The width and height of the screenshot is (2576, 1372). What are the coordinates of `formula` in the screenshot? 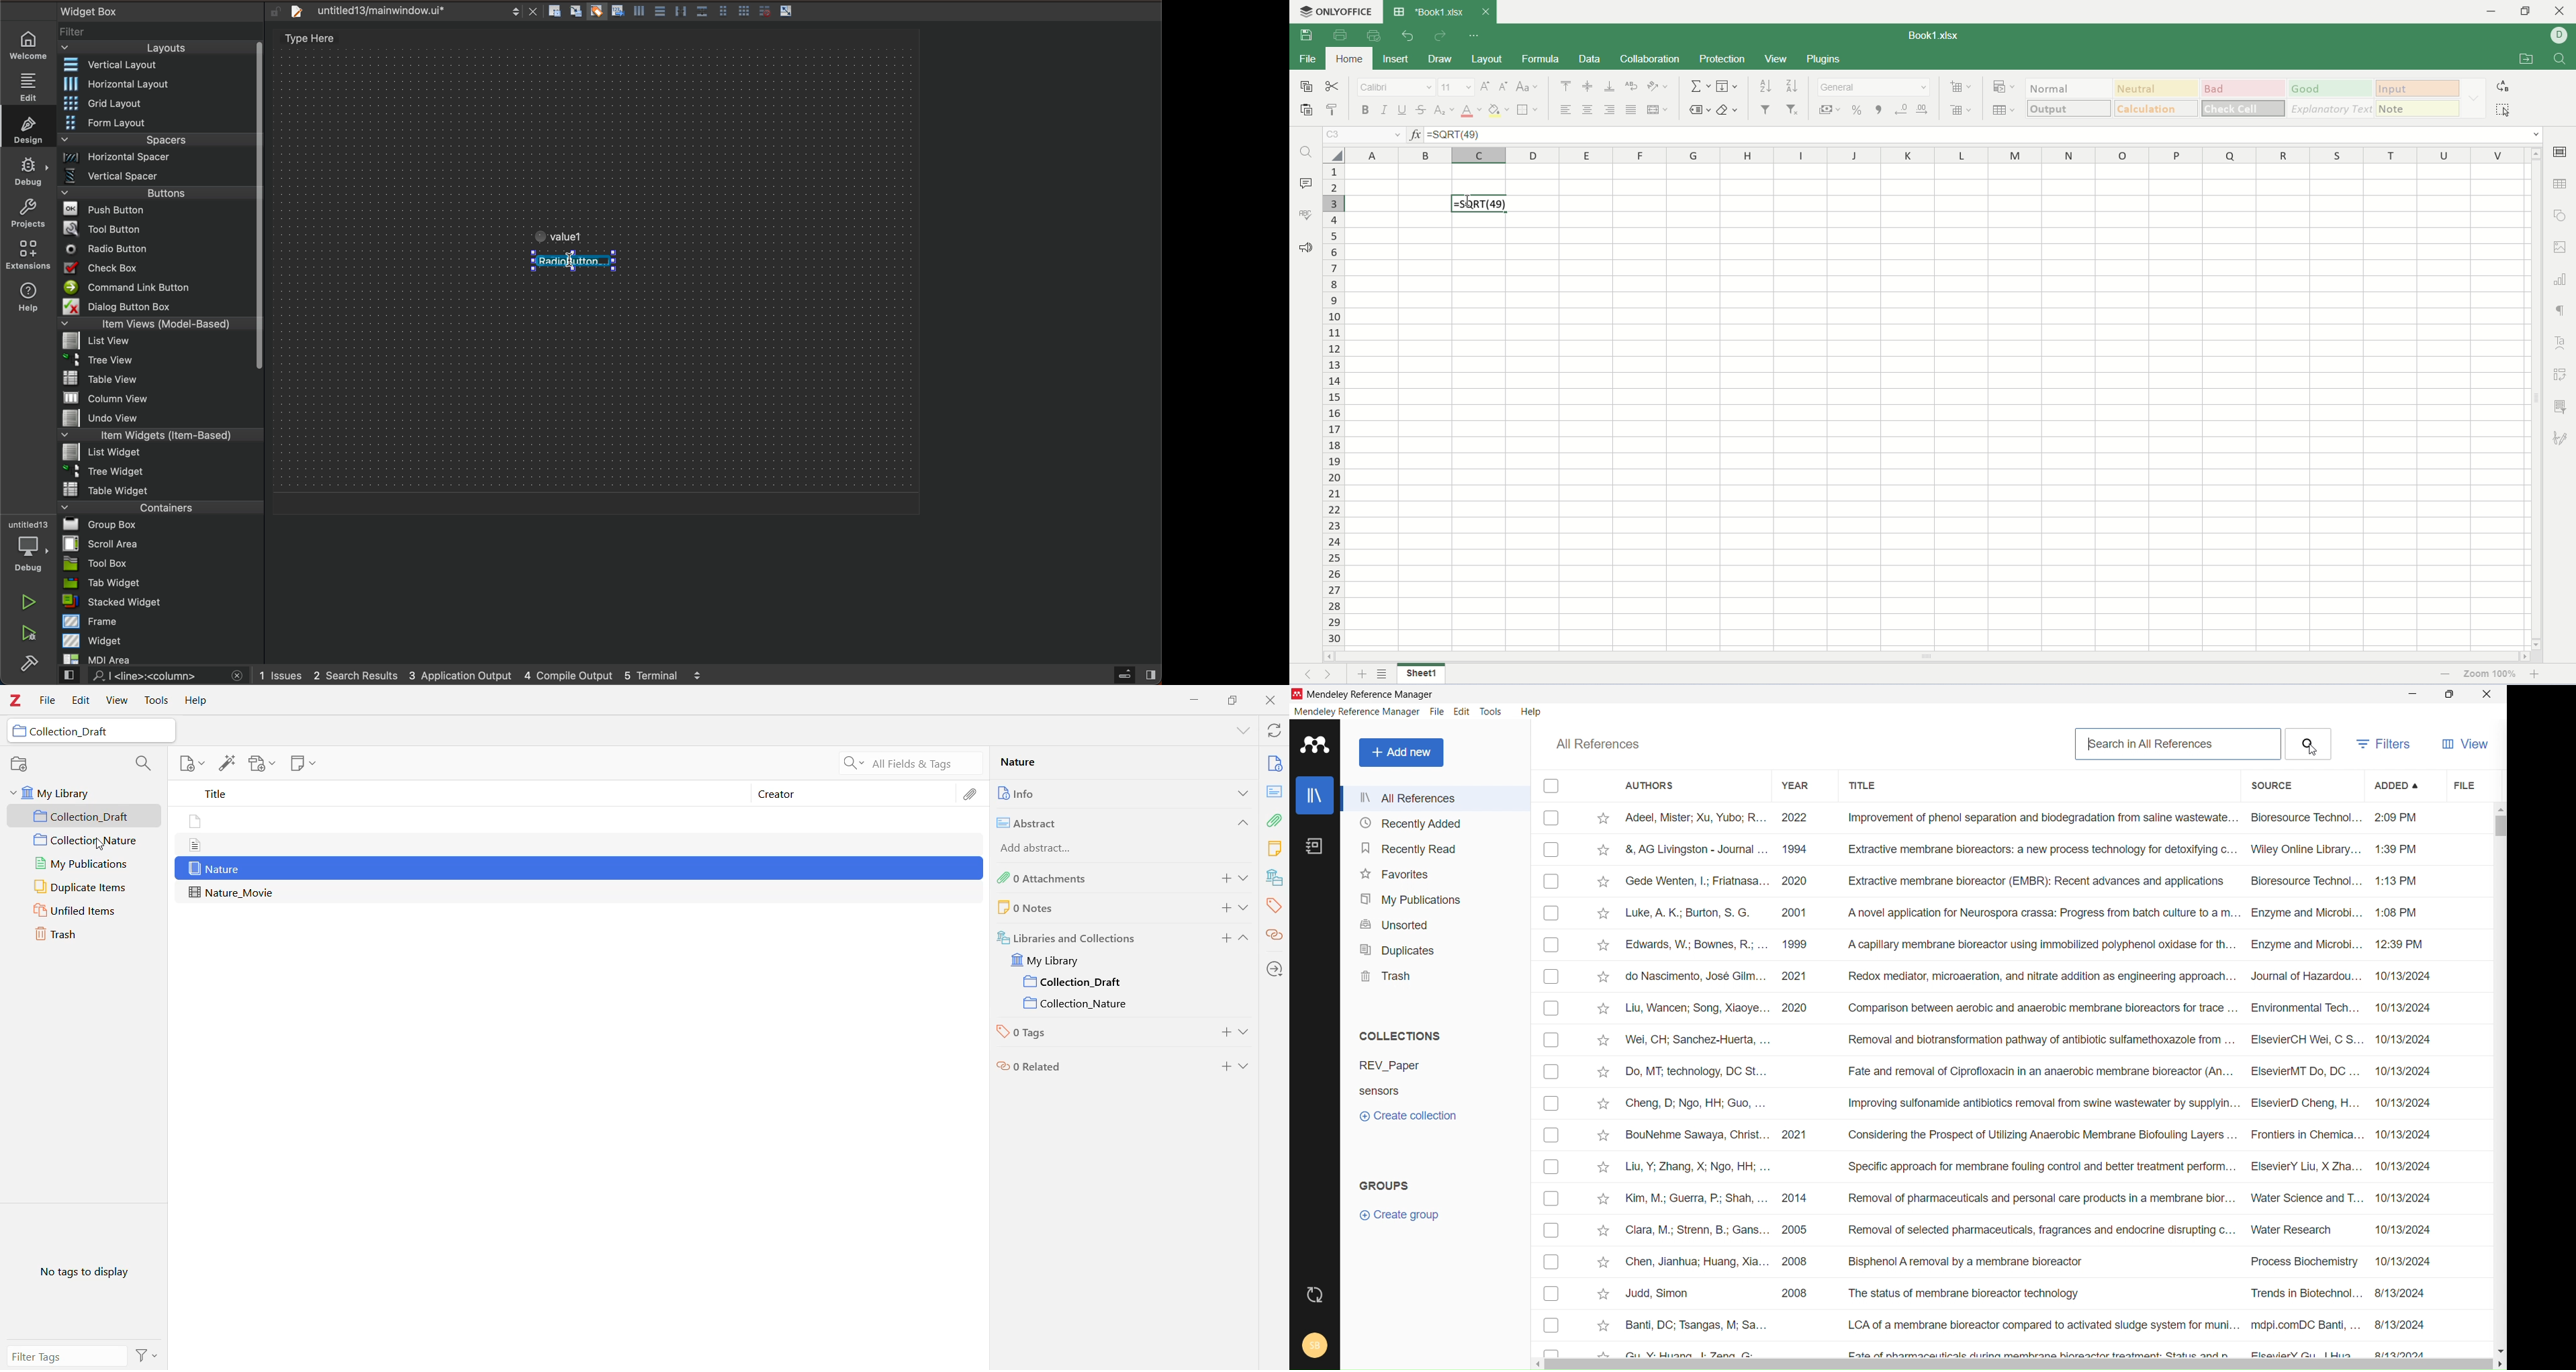 It's located at (1539, 59).